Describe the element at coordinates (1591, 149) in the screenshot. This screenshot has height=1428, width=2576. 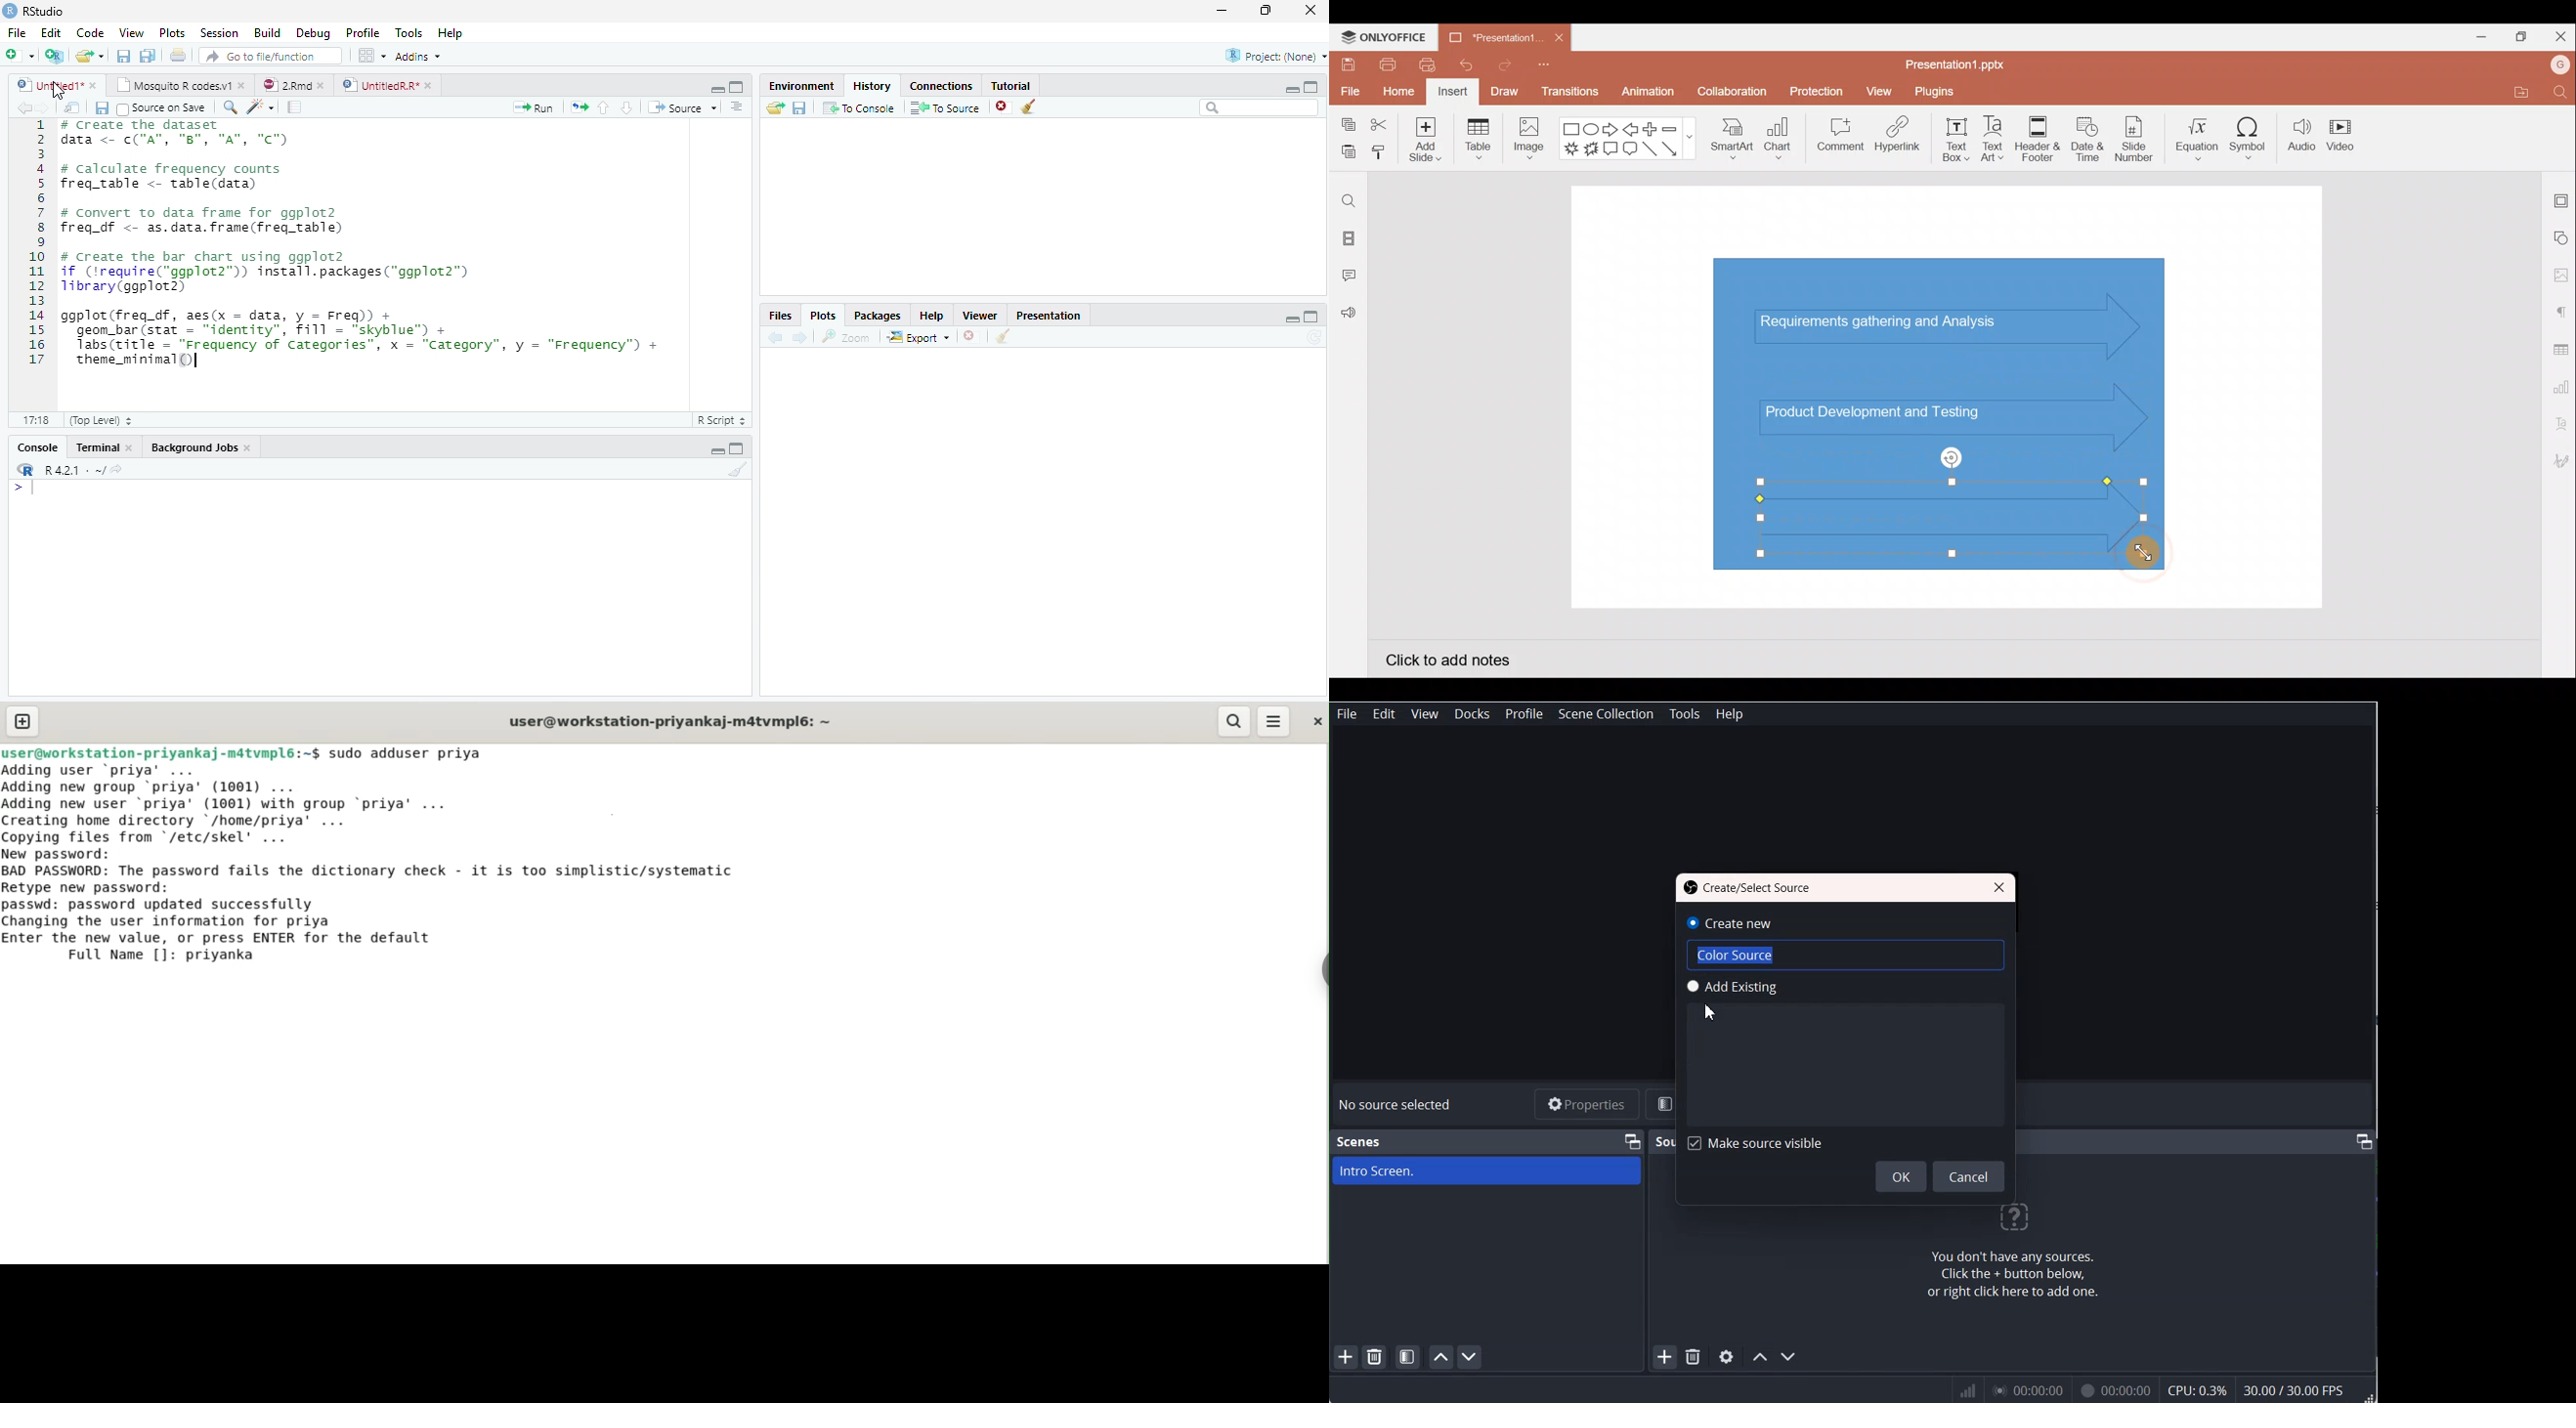
I see `Explosion 2` at that location.